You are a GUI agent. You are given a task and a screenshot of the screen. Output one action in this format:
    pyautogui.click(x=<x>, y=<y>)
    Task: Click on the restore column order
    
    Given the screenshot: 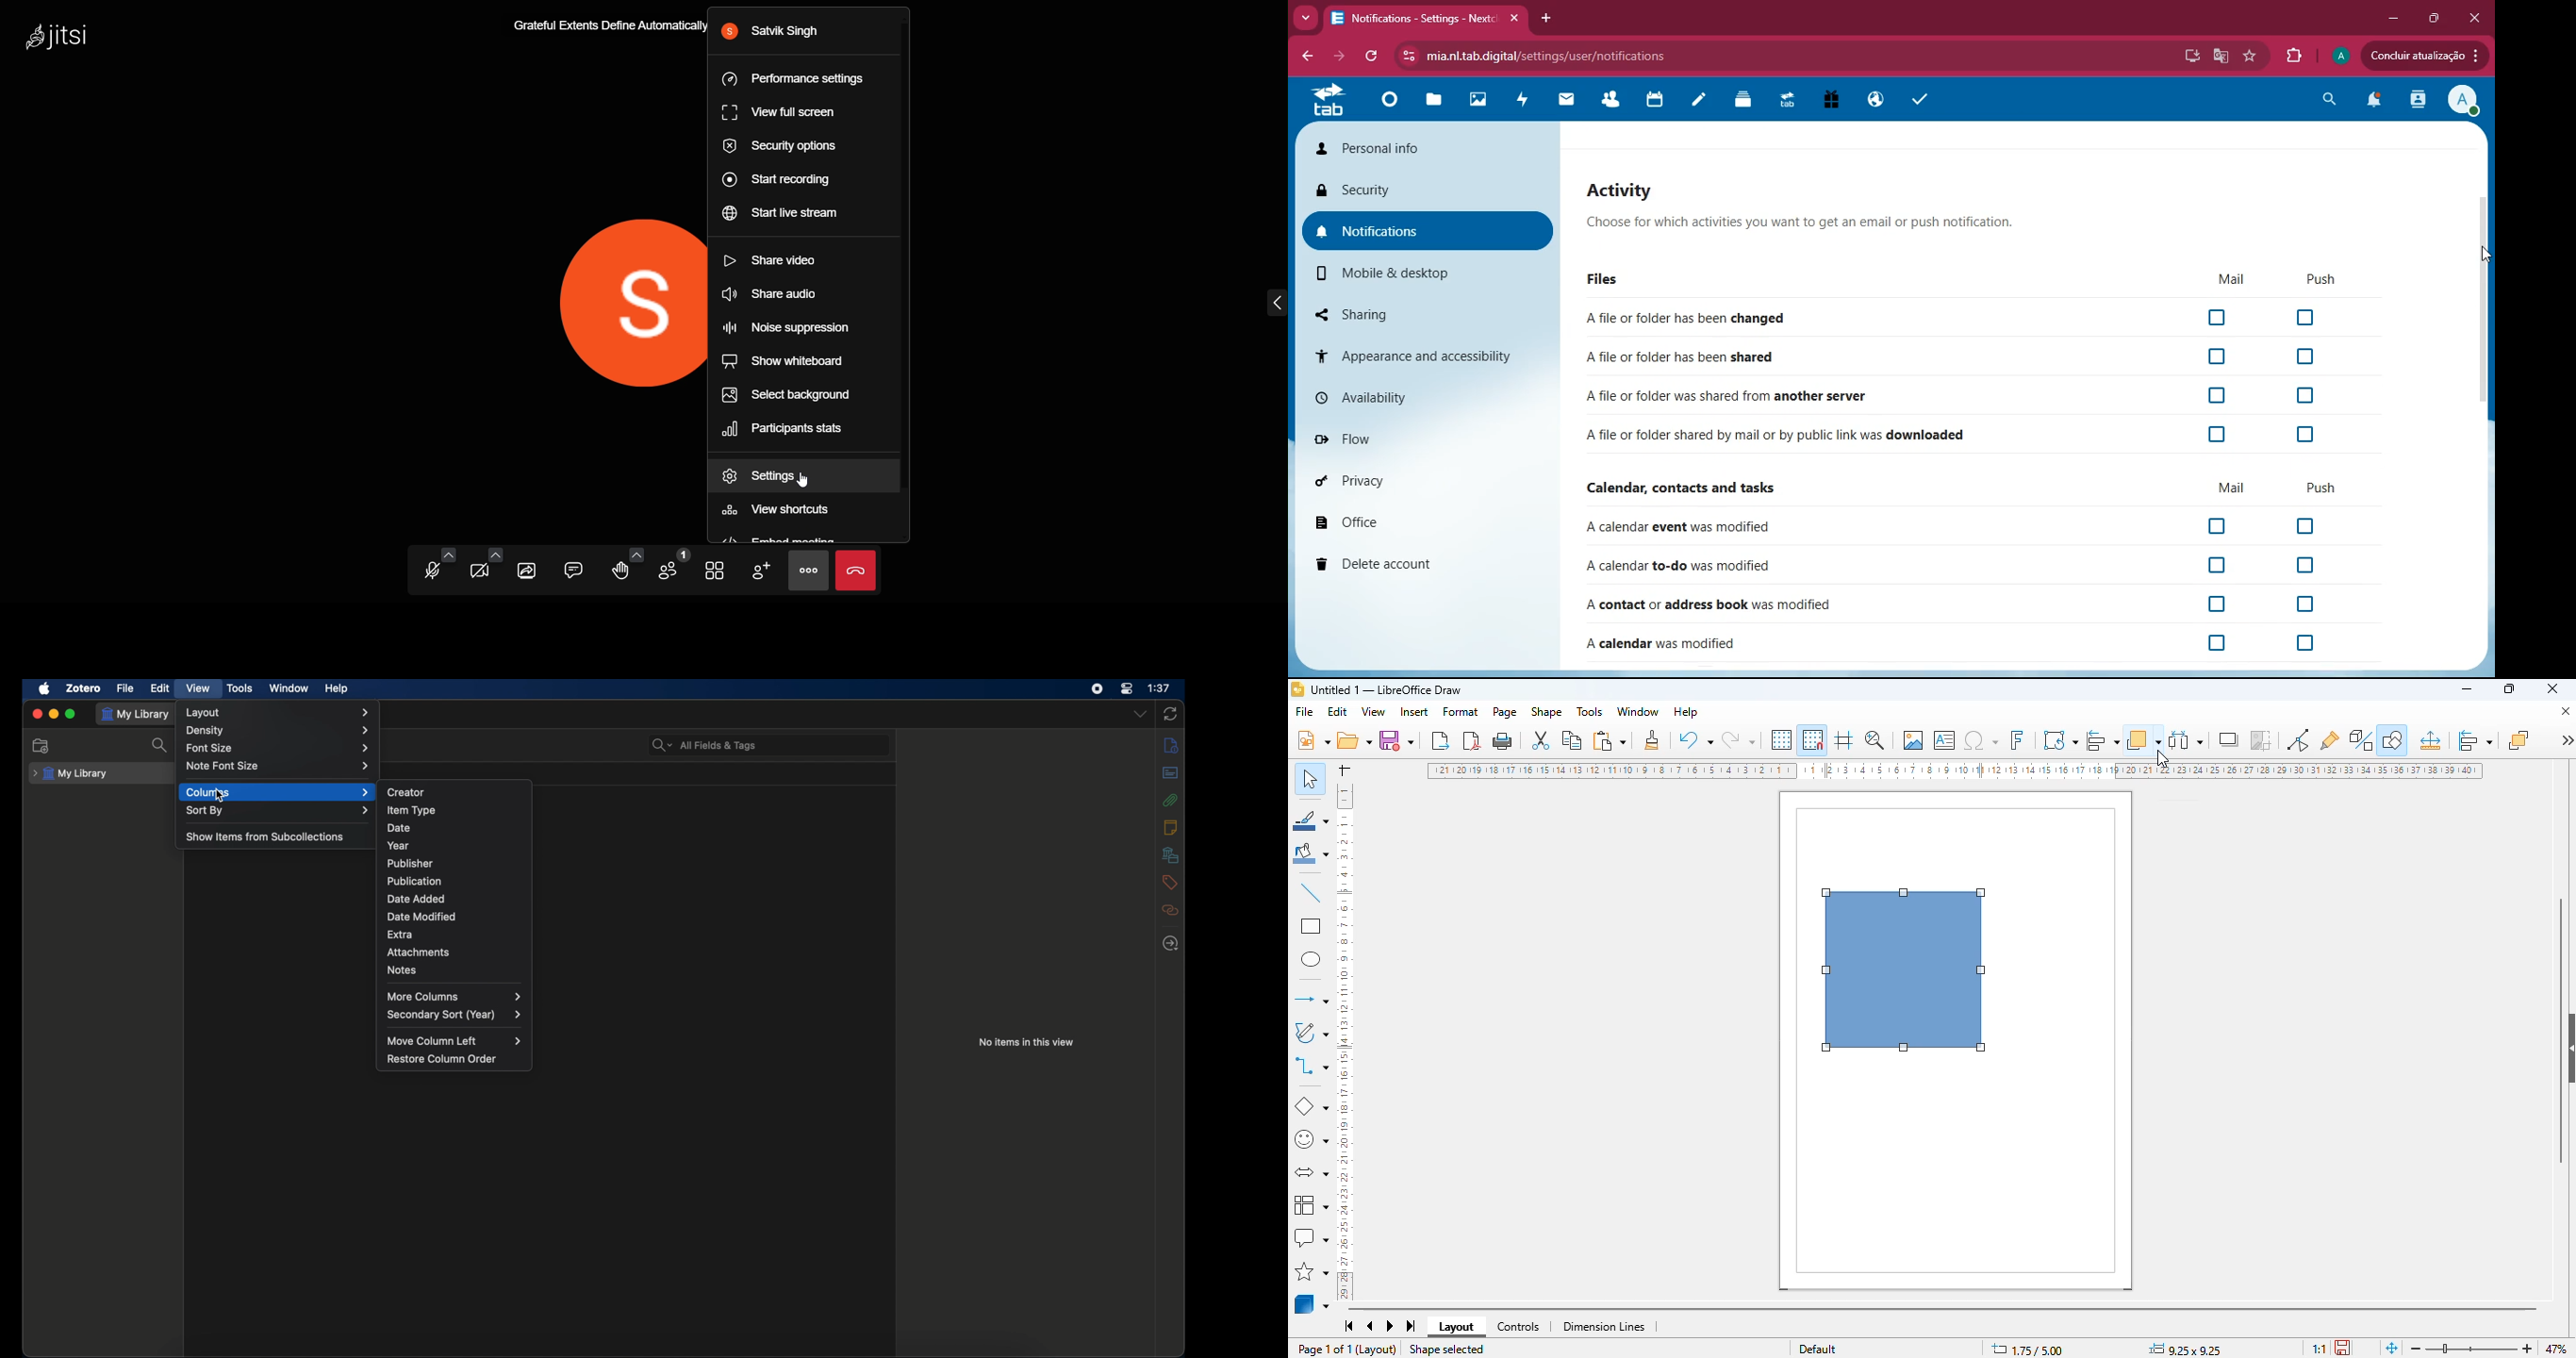 What is the action you would take?
    pyautogui.click(x=443, y=1059)
    